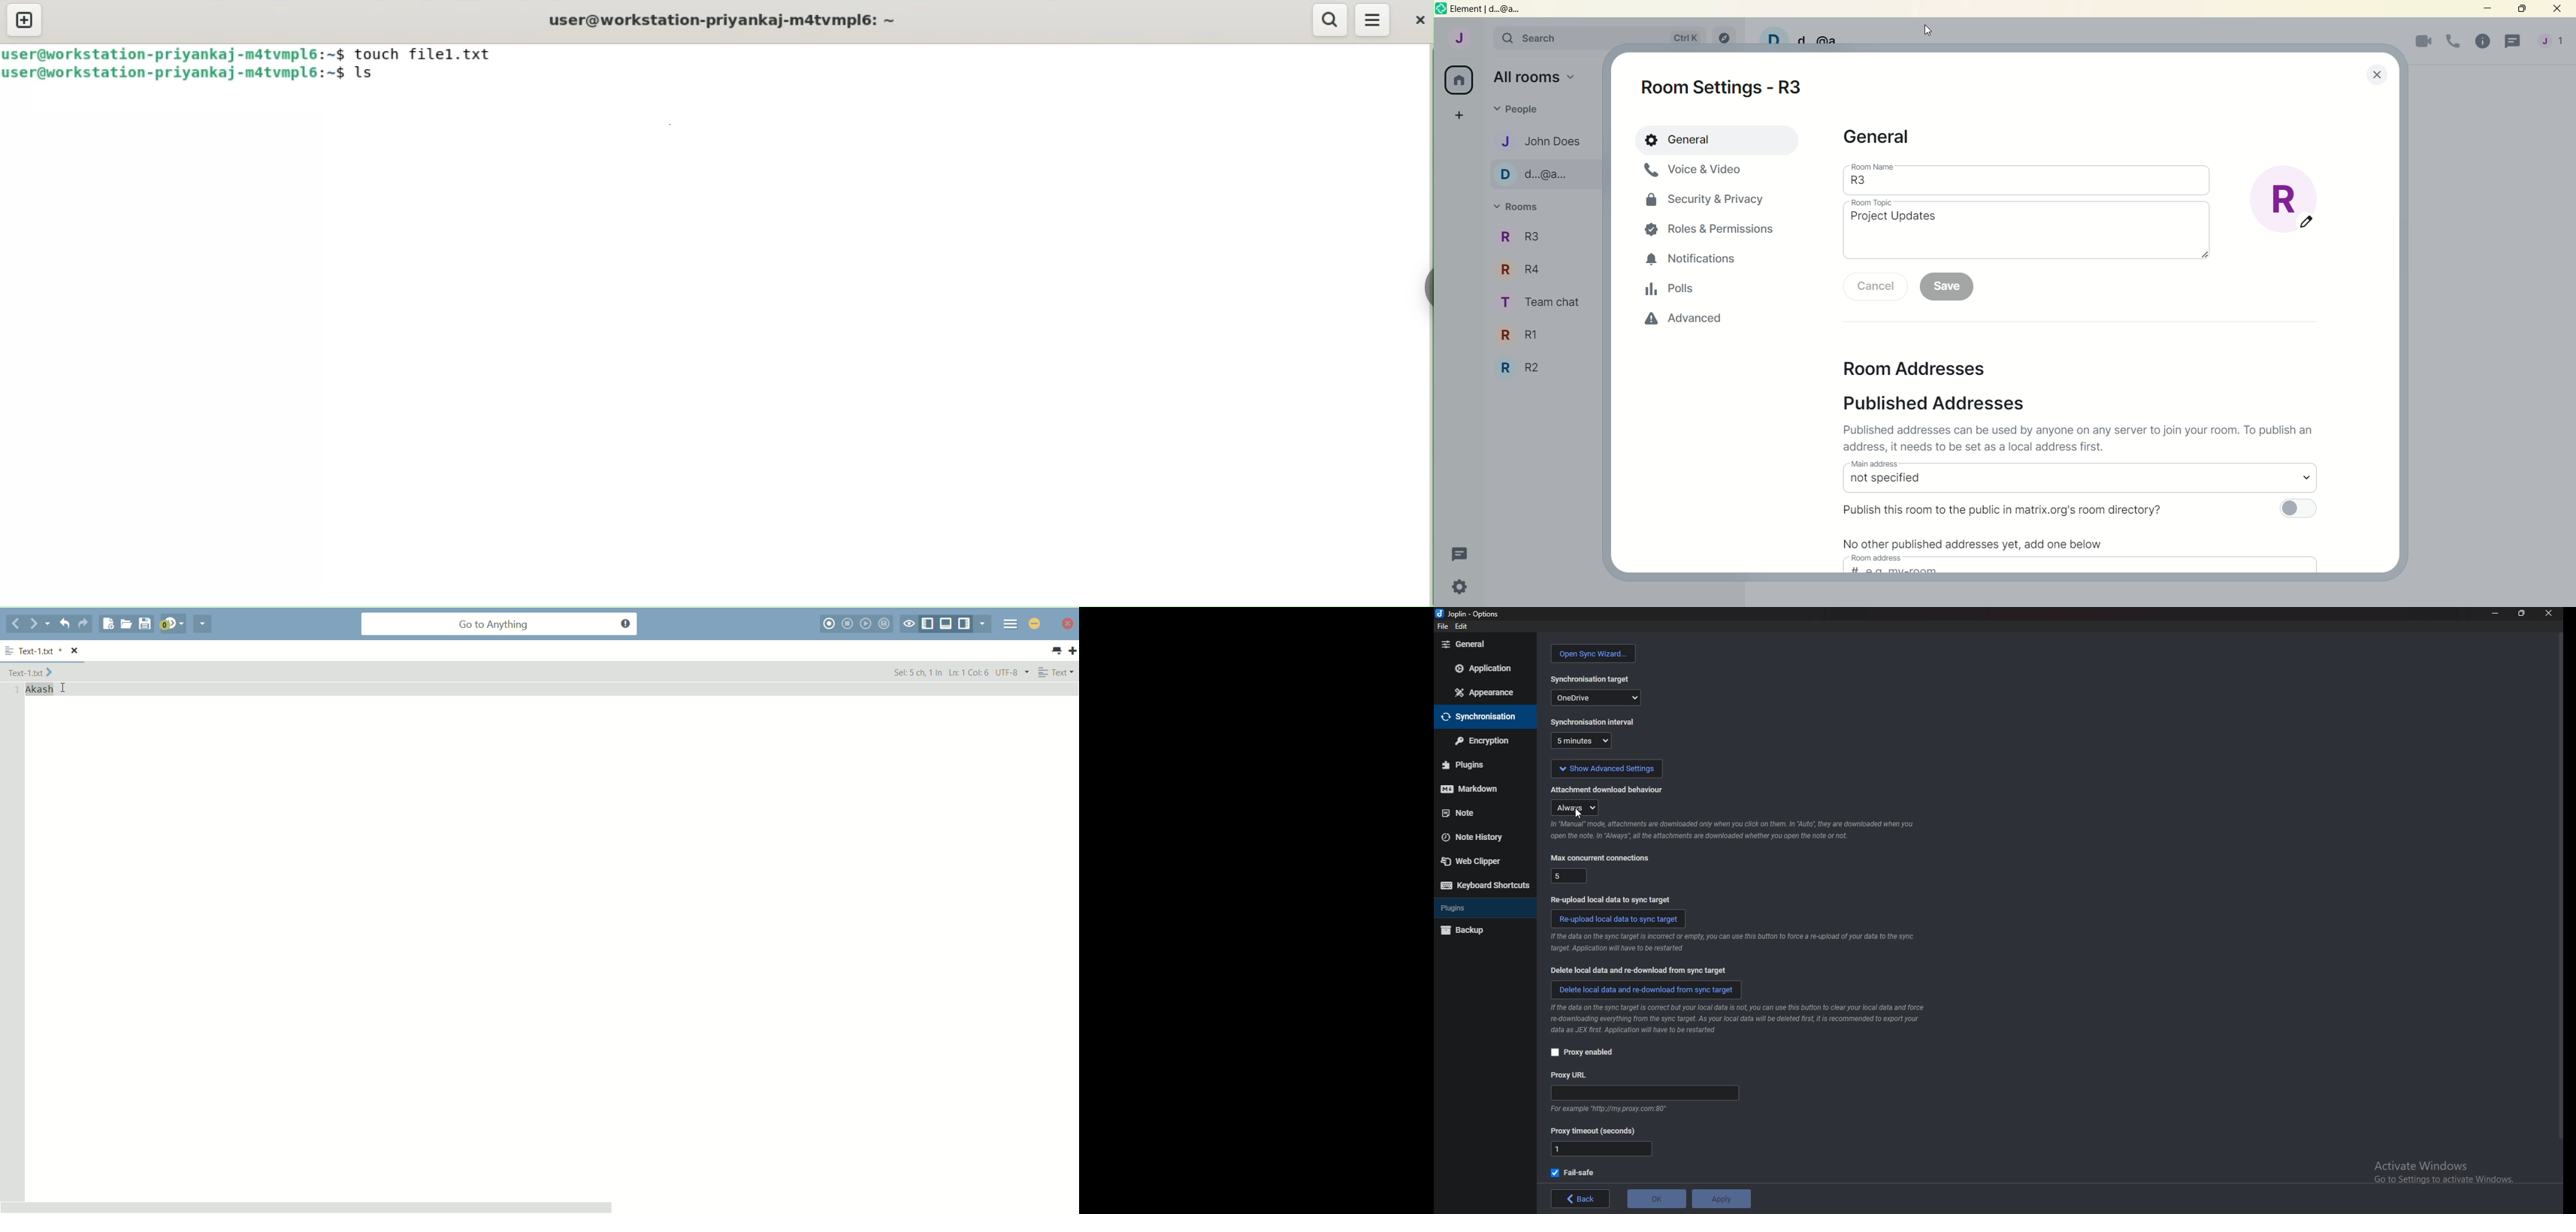  I want to click on re upload local data to sync target, so click(1615, 899).